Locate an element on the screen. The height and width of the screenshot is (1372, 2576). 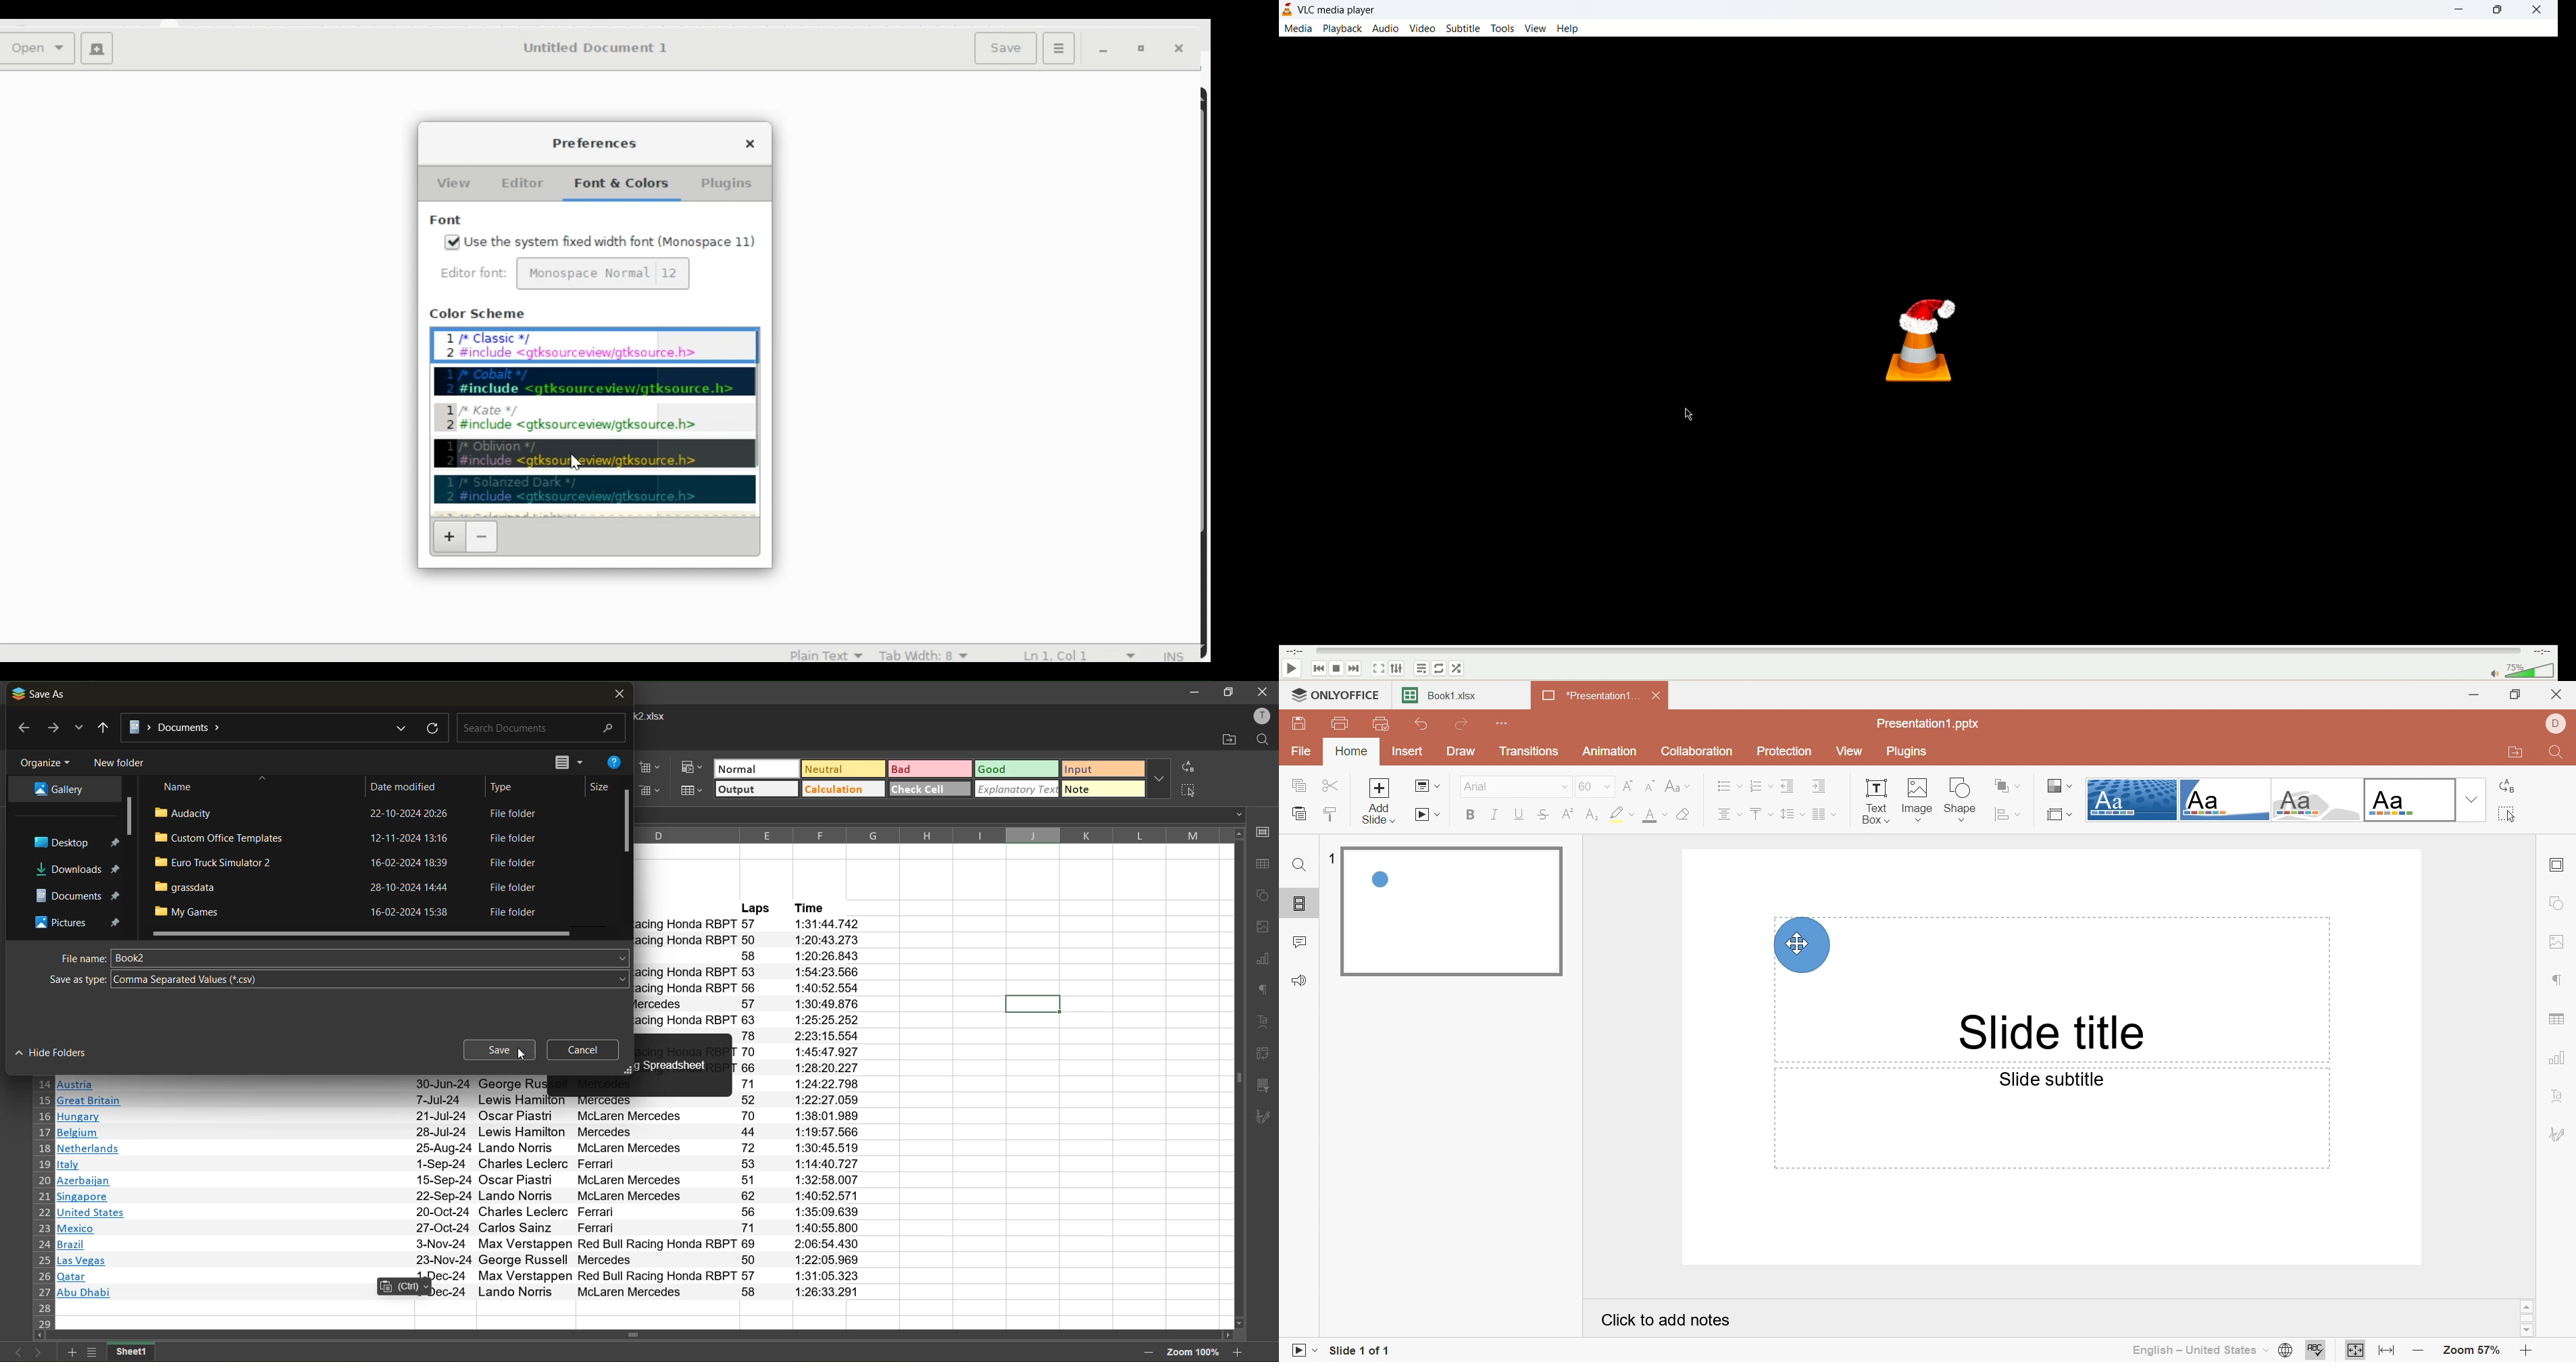
1 is located at coordinates (1335, 860).